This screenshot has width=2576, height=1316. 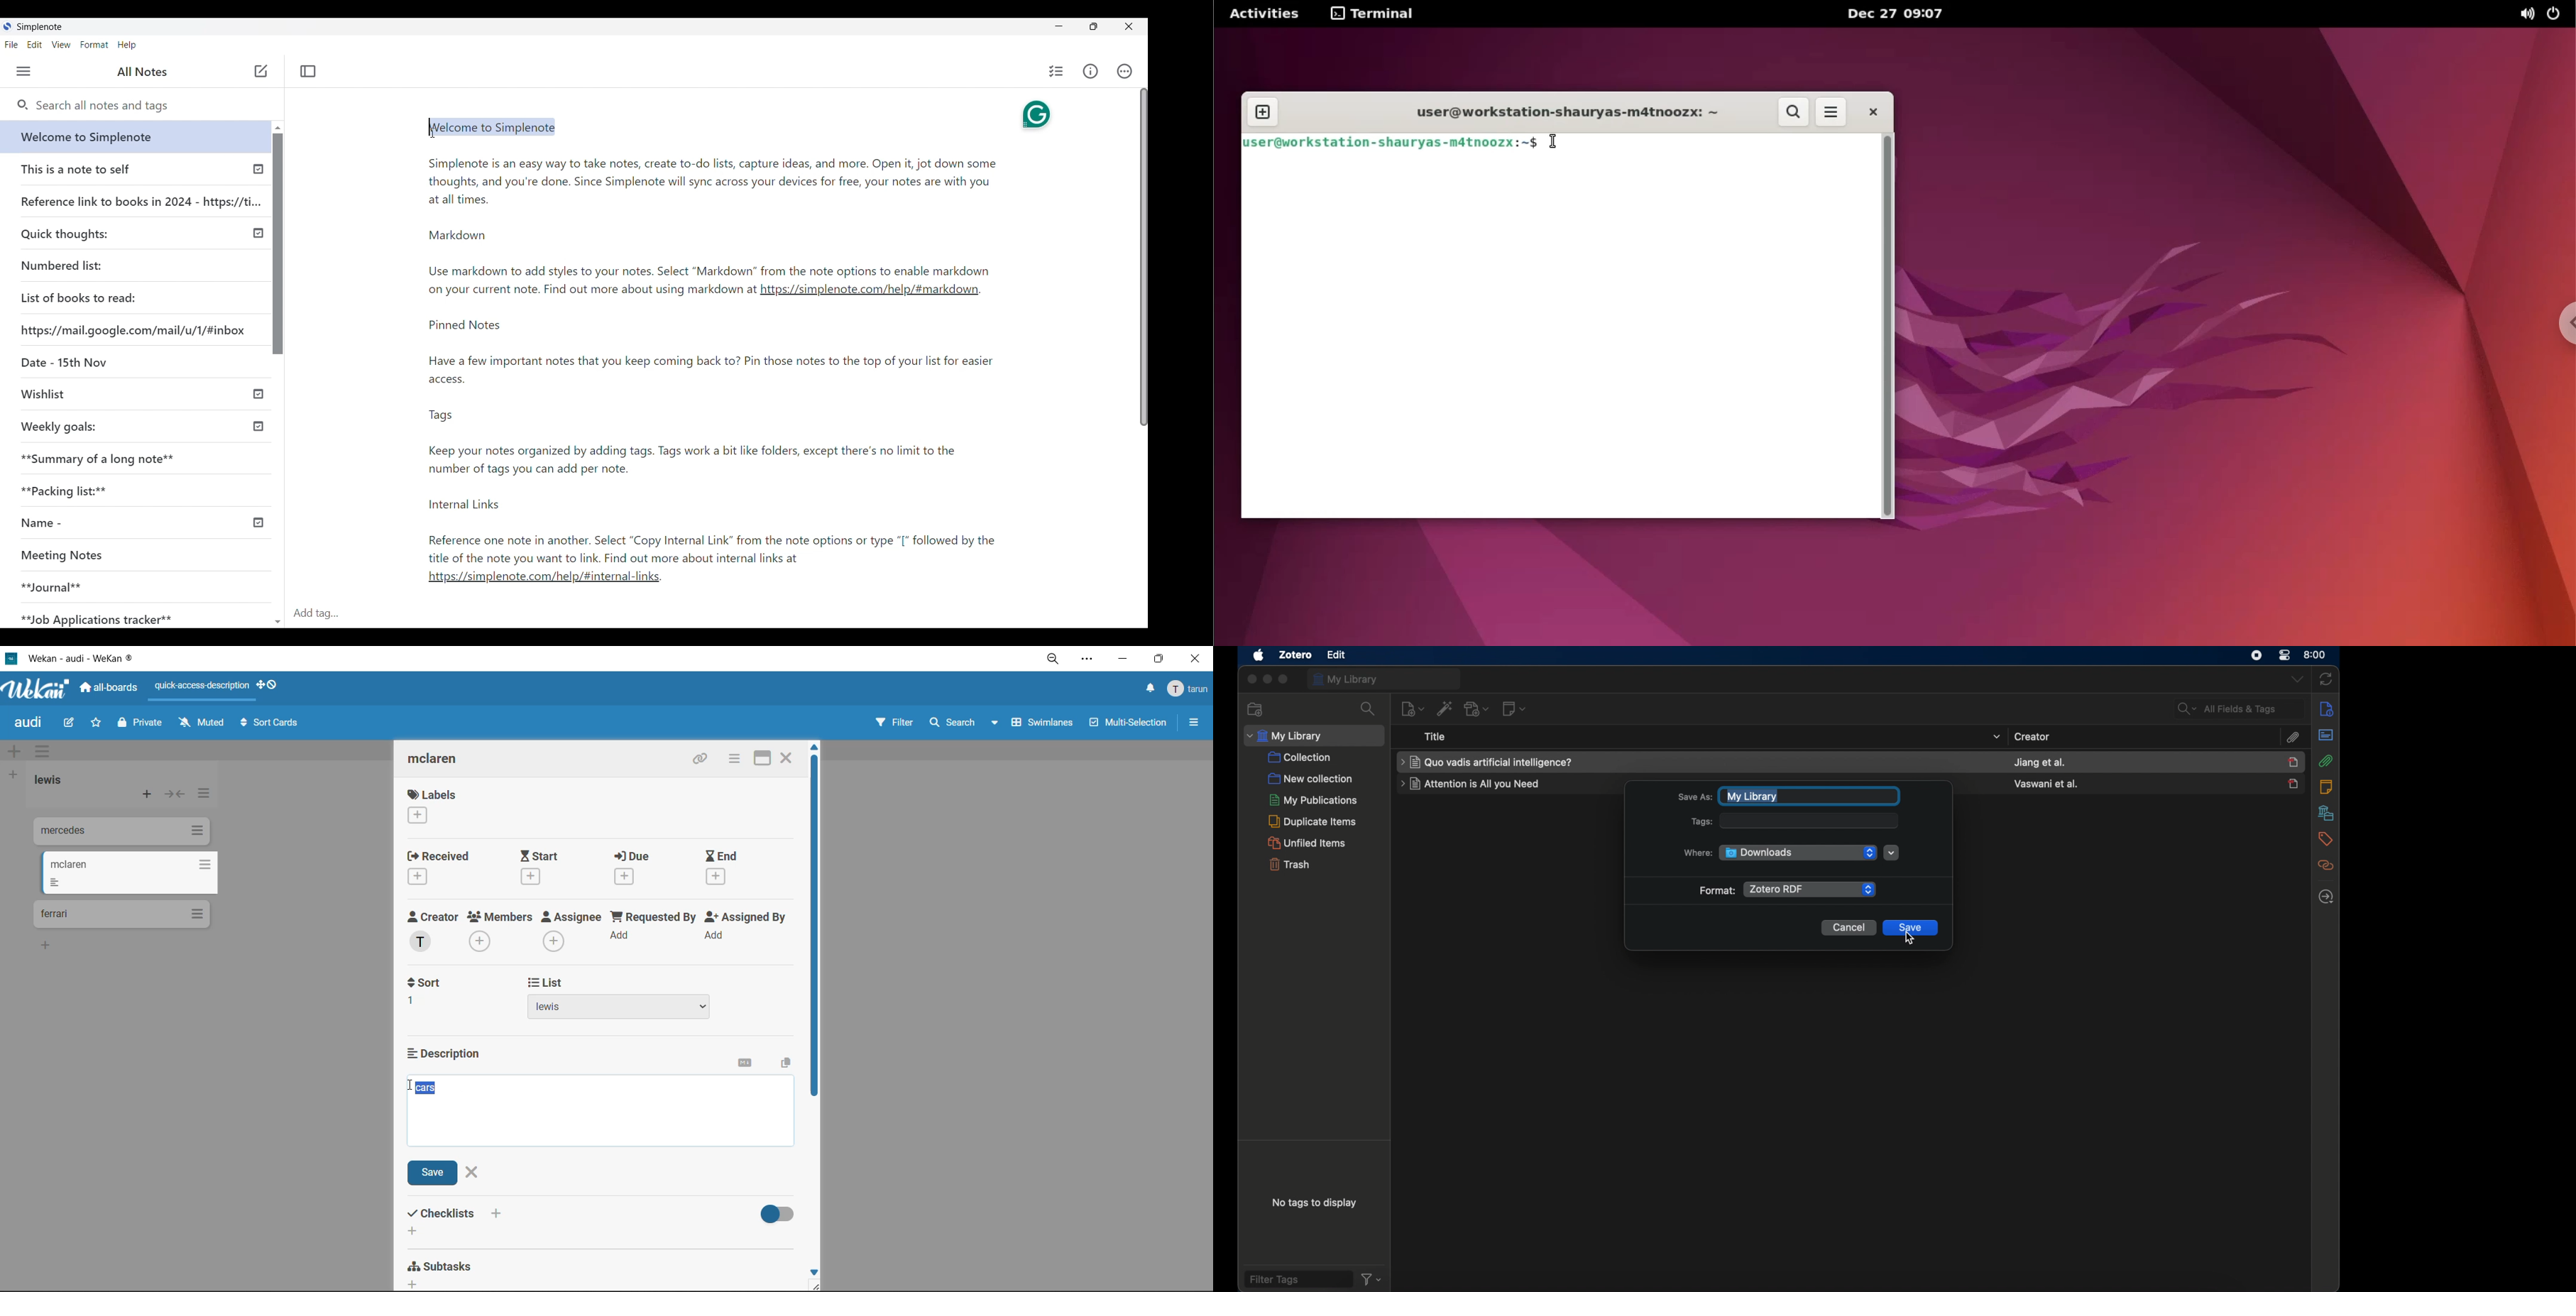 I want to click on filter tags fields, so click(x=1297, y=1278).